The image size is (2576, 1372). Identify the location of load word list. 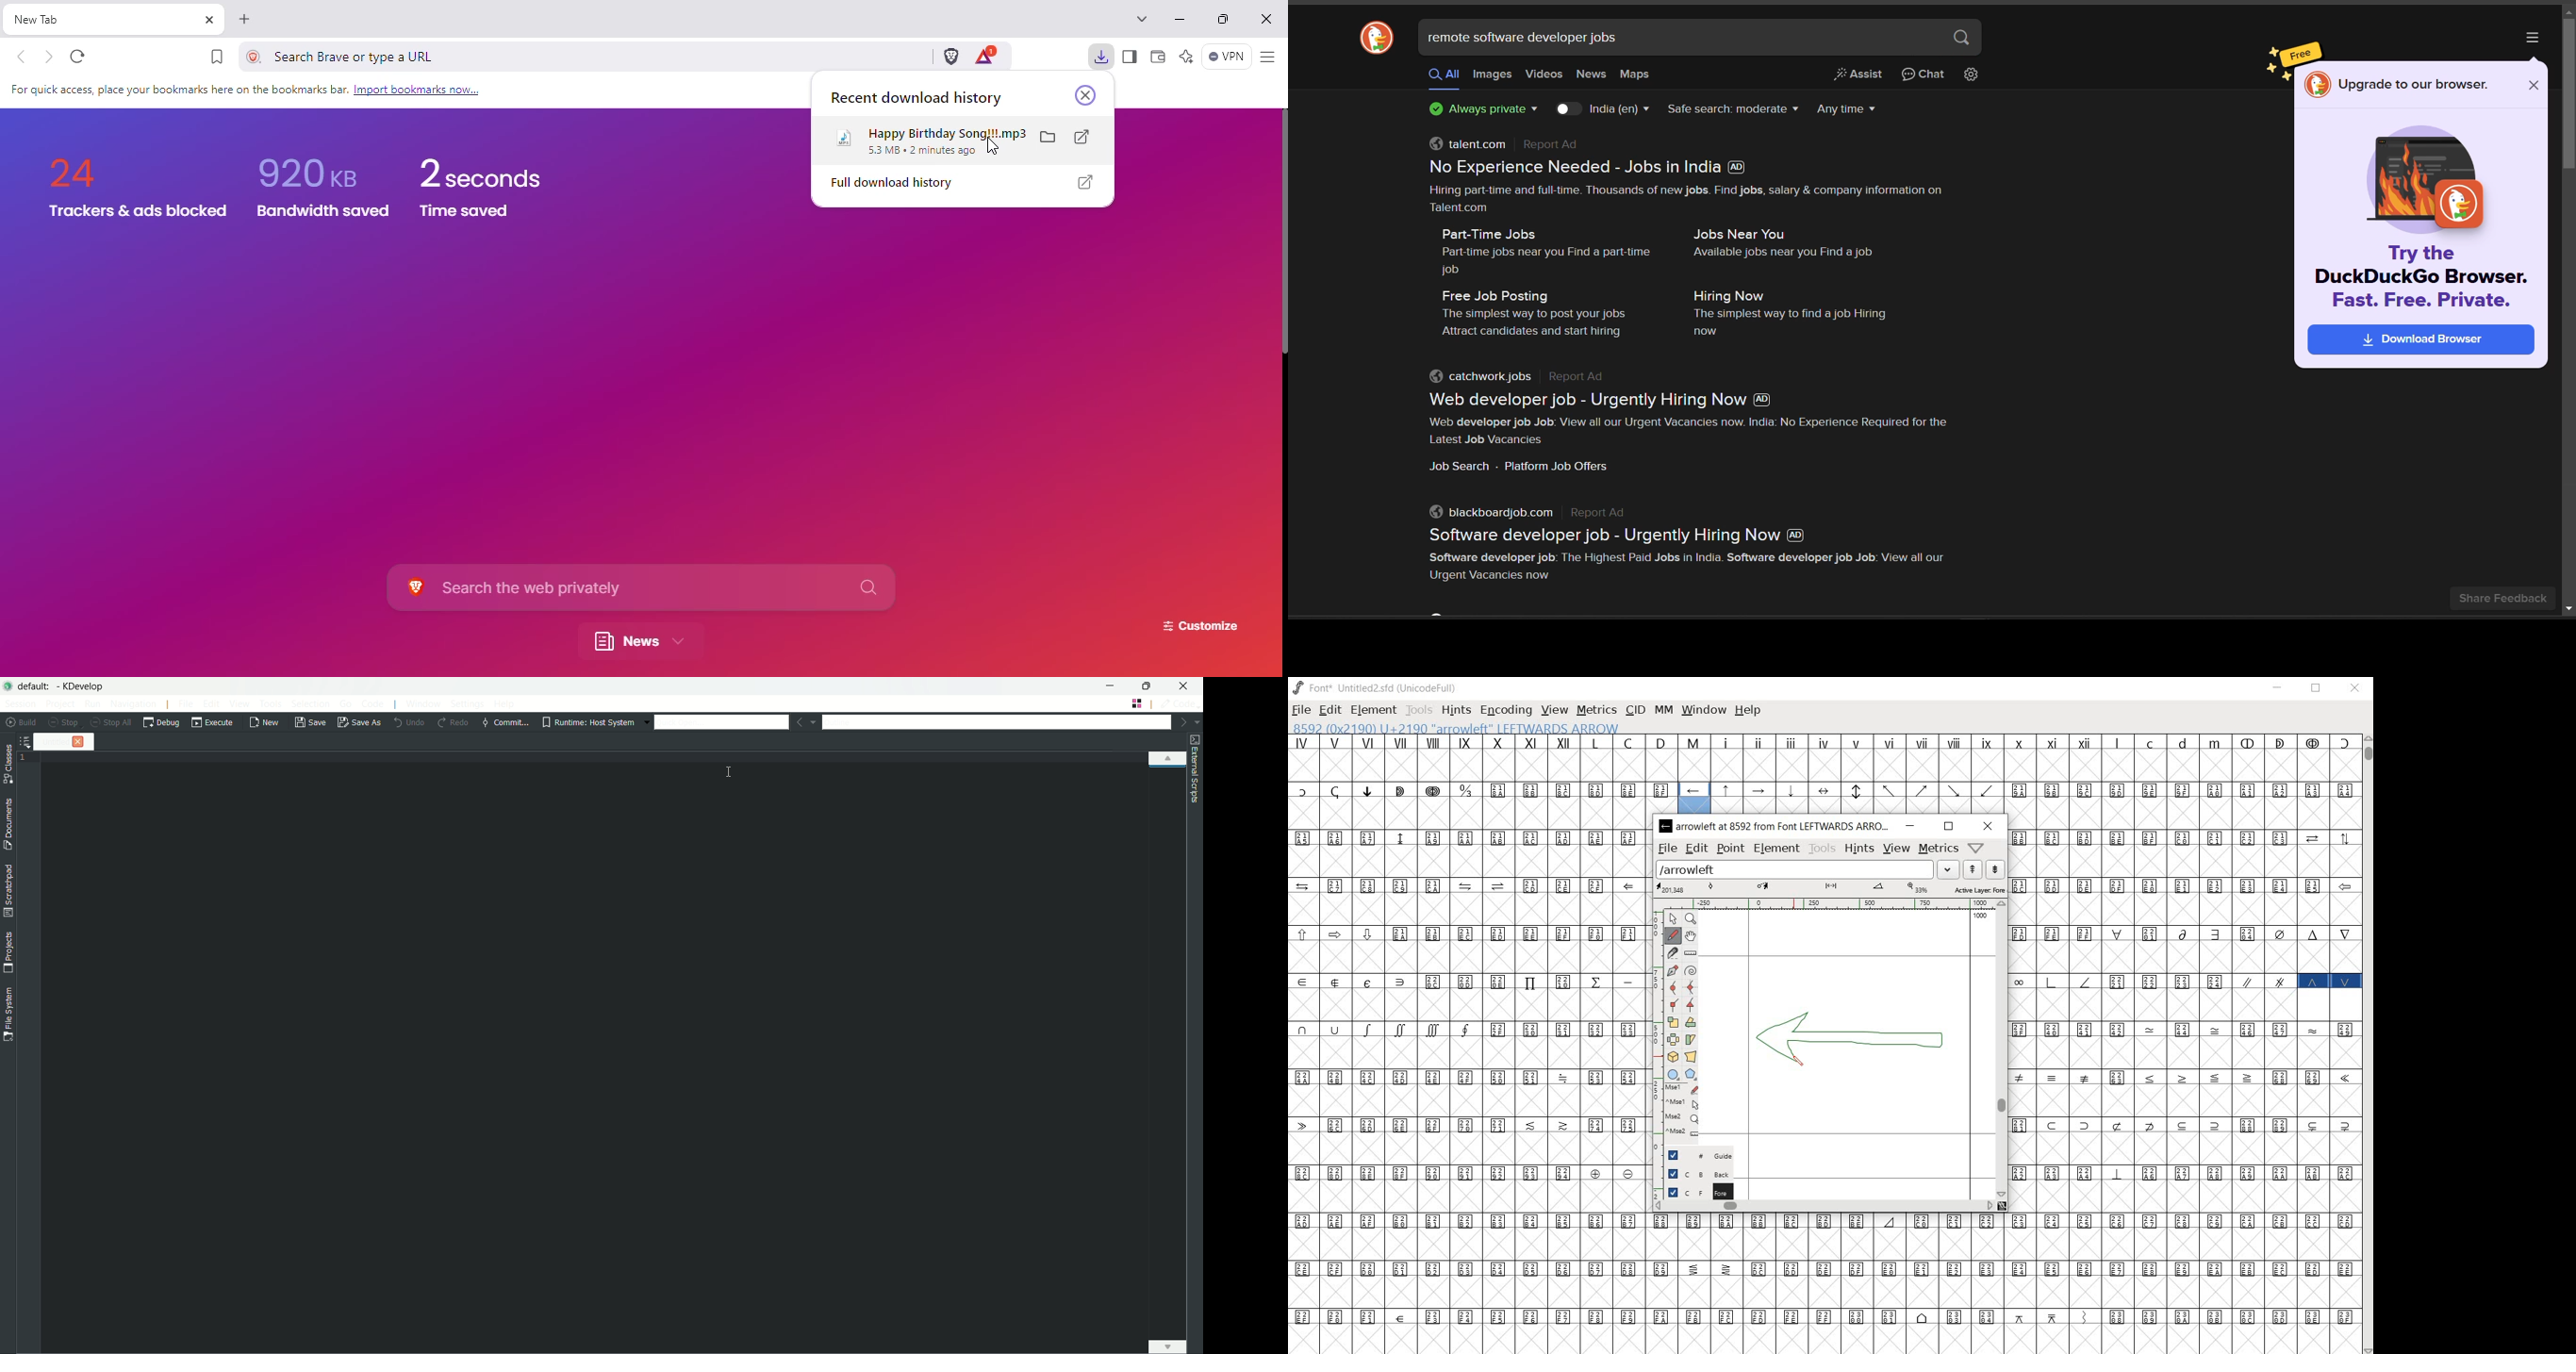
(1808, 869).